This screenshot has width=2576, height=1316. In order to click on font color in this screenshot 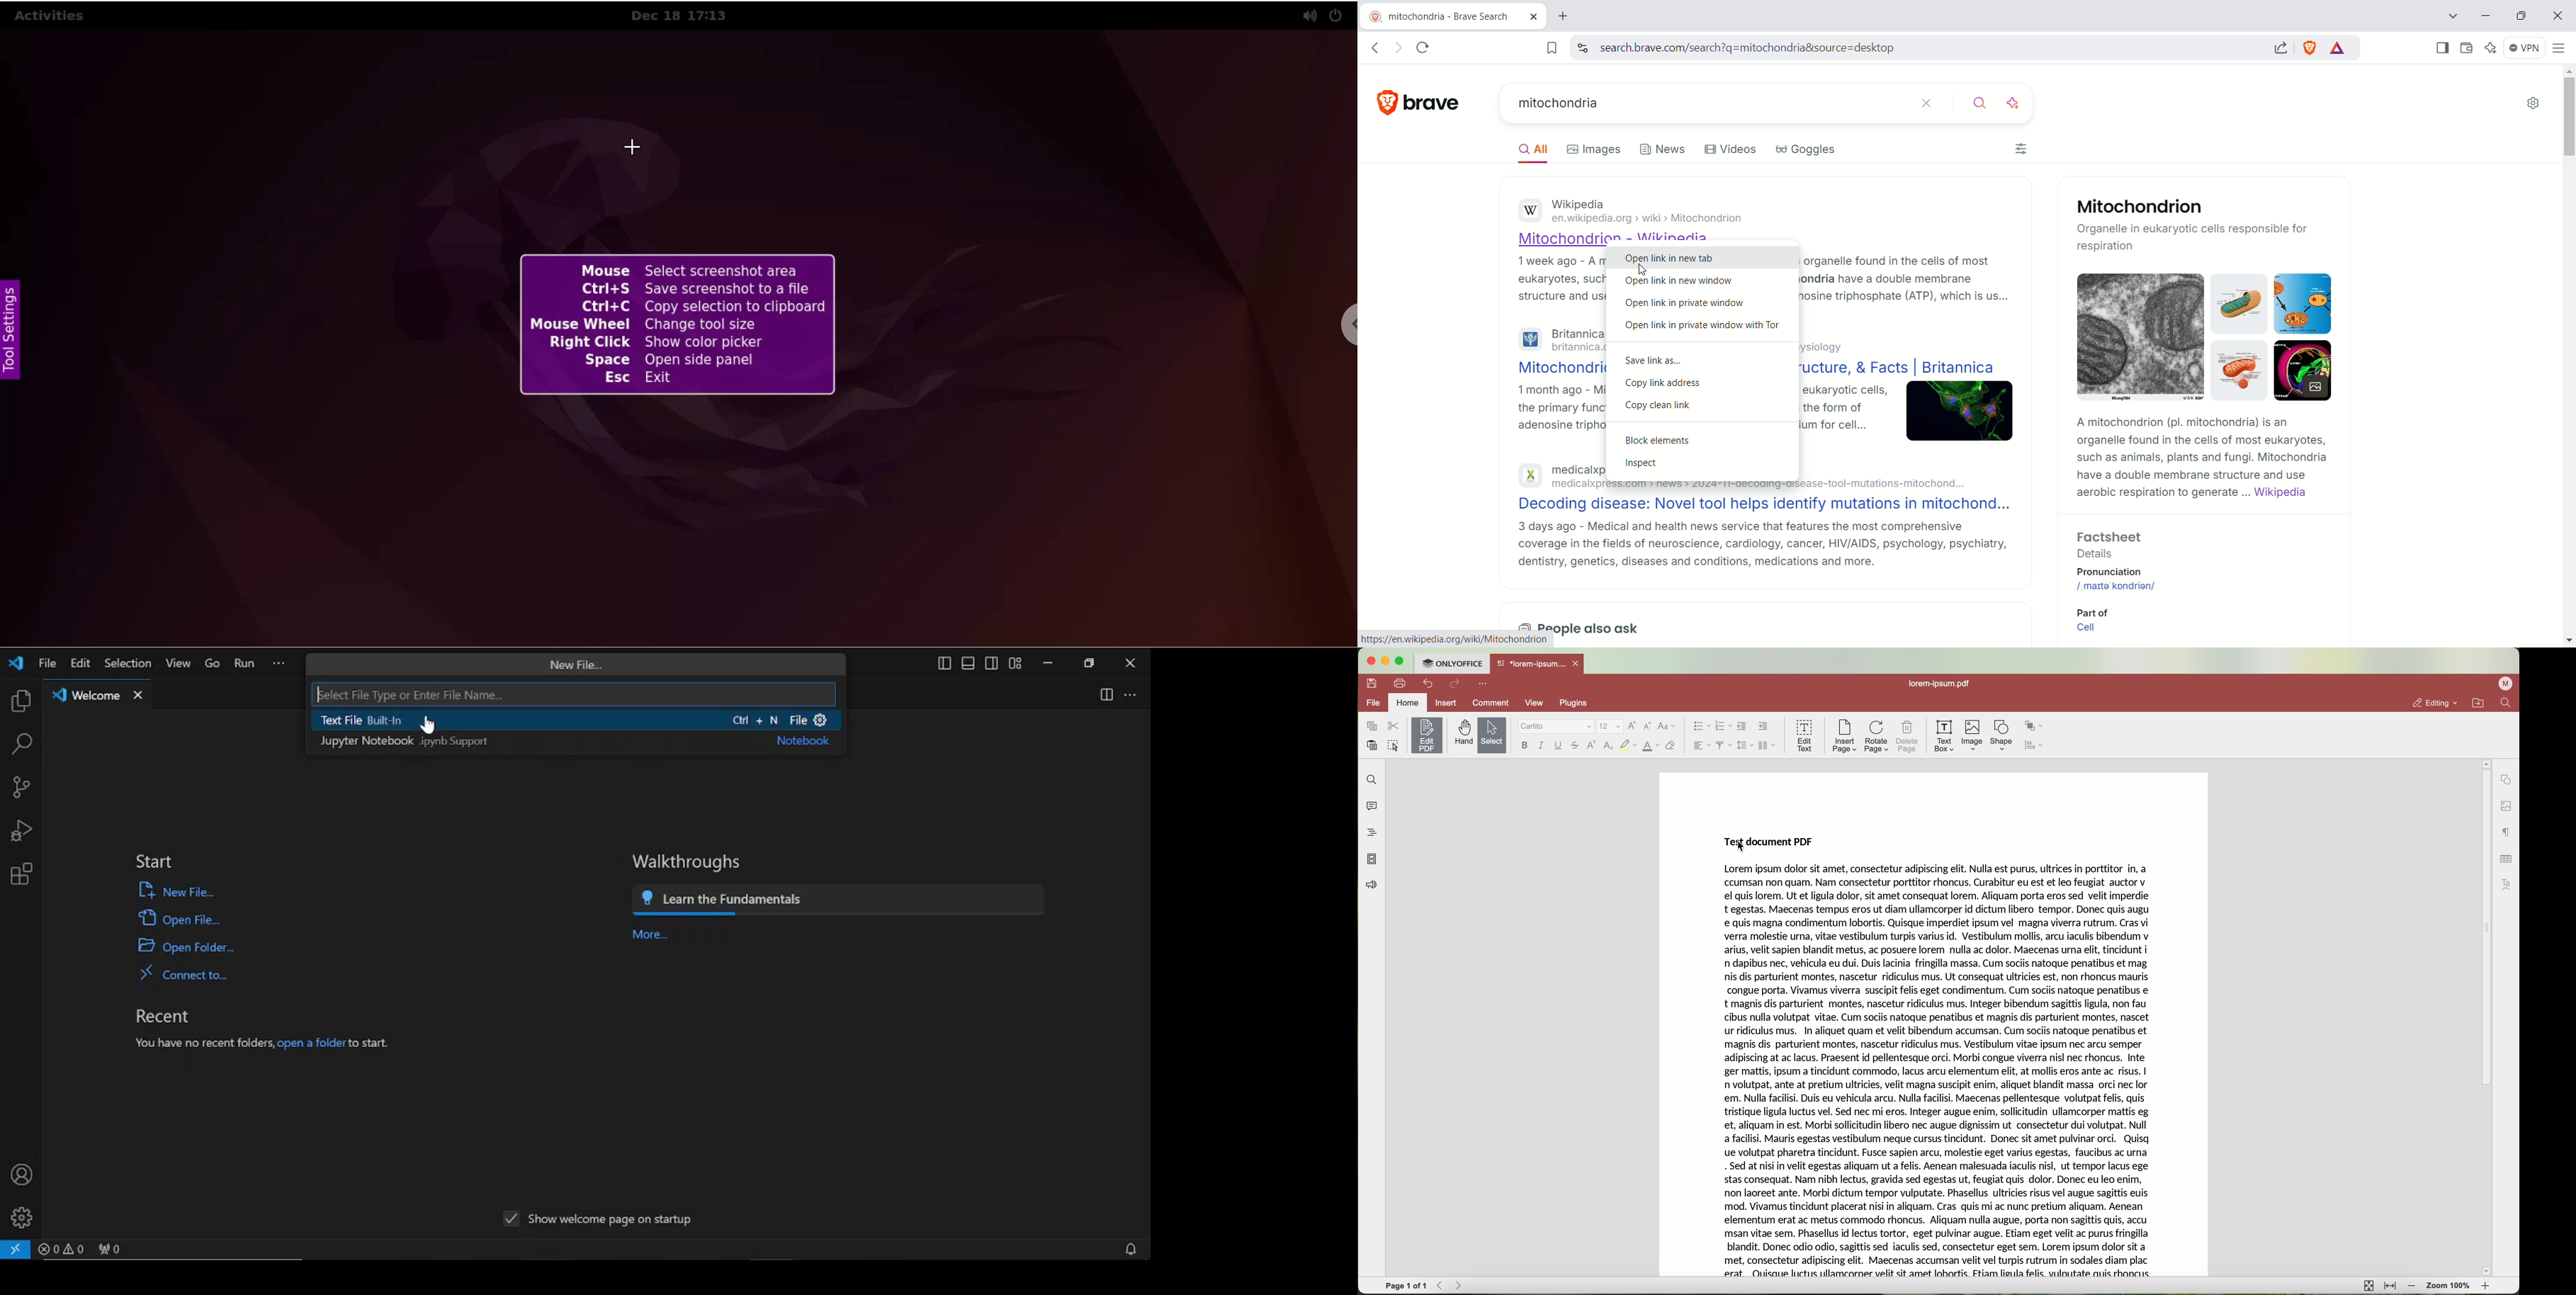, I will do `click(1650, 746)`.